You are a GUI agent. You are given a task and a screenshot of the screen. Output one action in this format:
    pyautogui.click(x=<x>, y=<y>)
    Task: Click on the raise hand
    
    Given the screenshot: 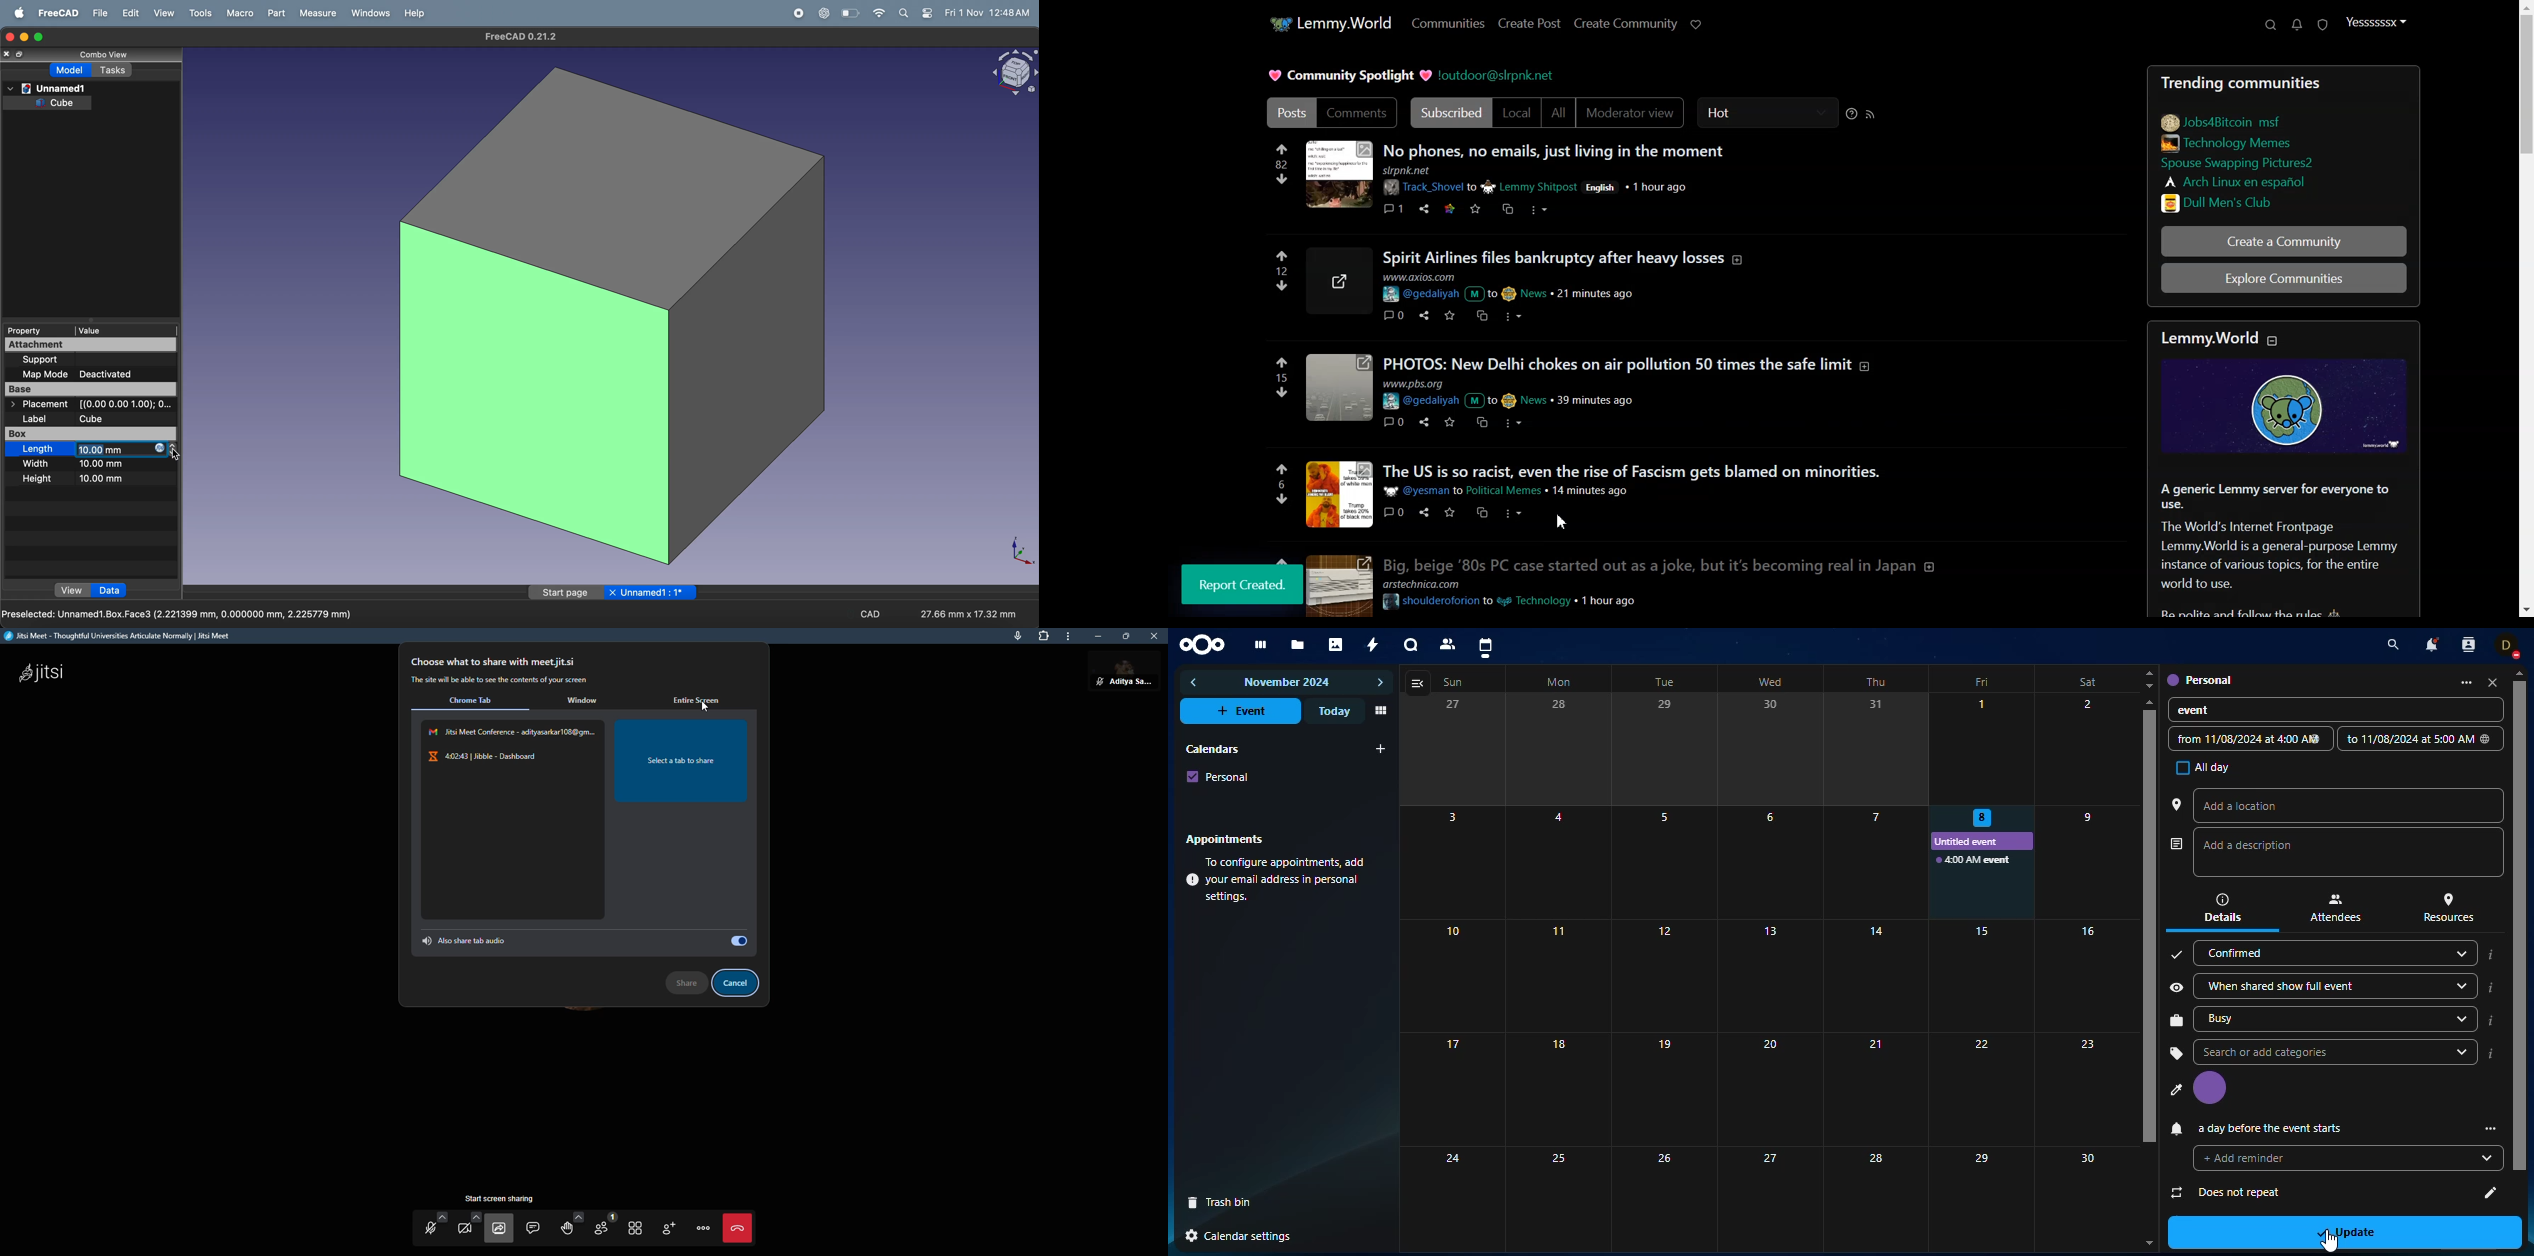 What is the action you would take?
    pyautogui.click(x=568, y=1228)
    